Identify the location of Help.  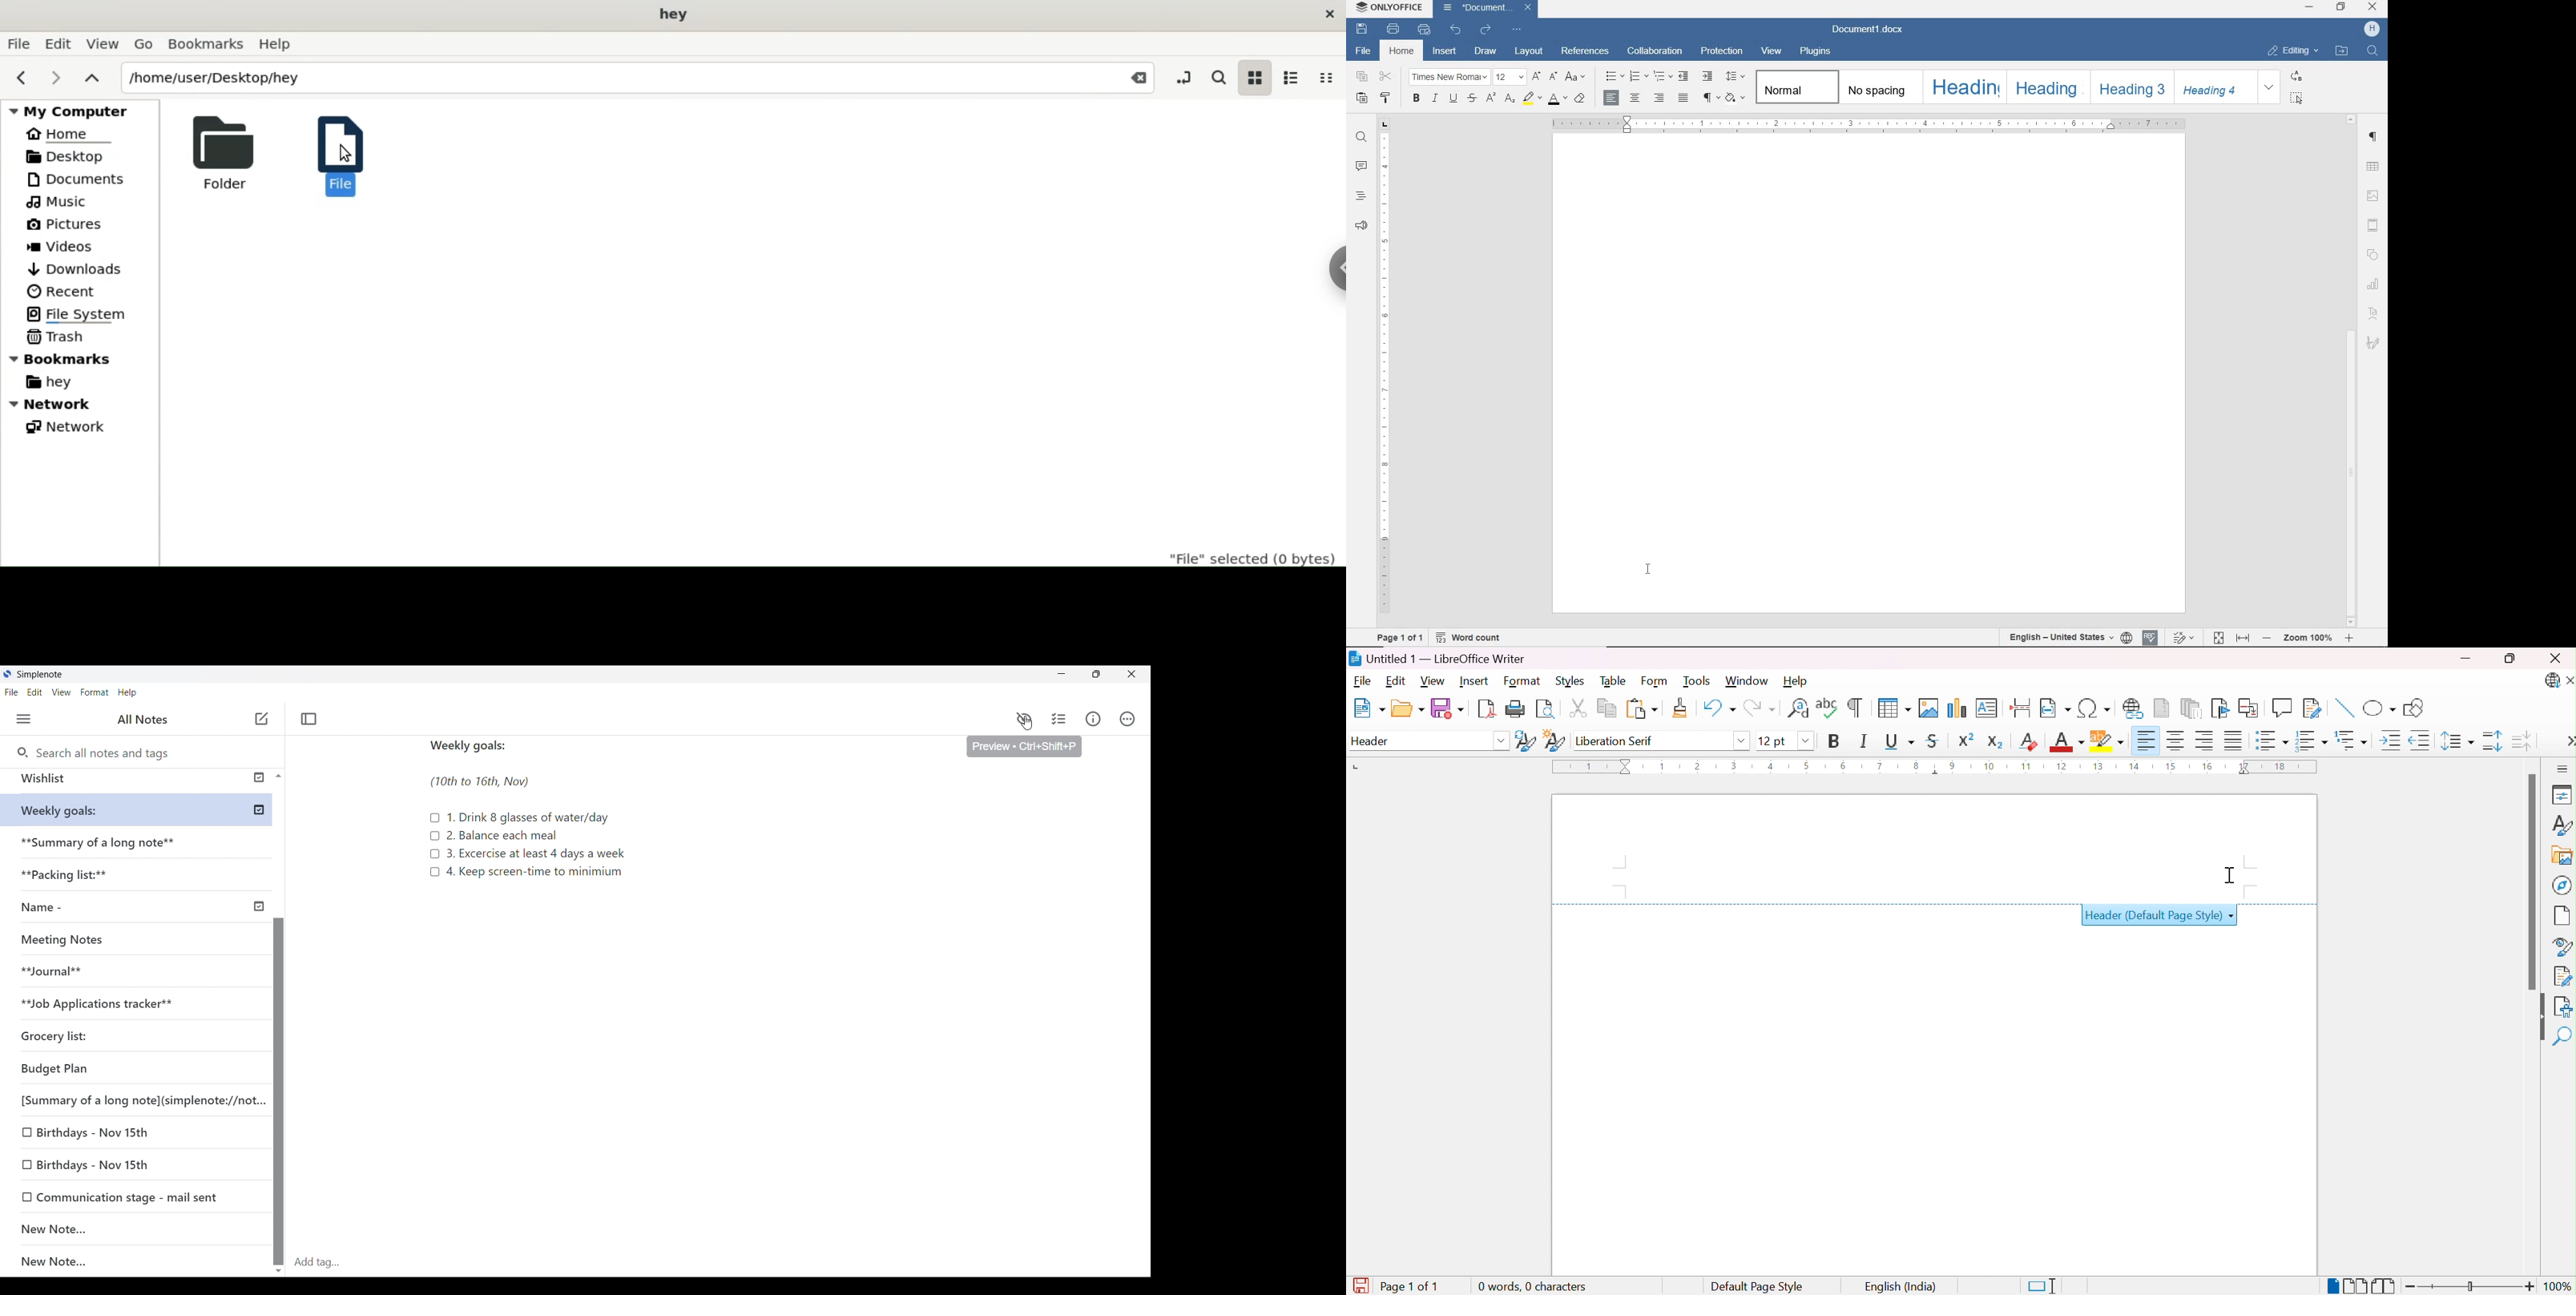
(1798, 681).